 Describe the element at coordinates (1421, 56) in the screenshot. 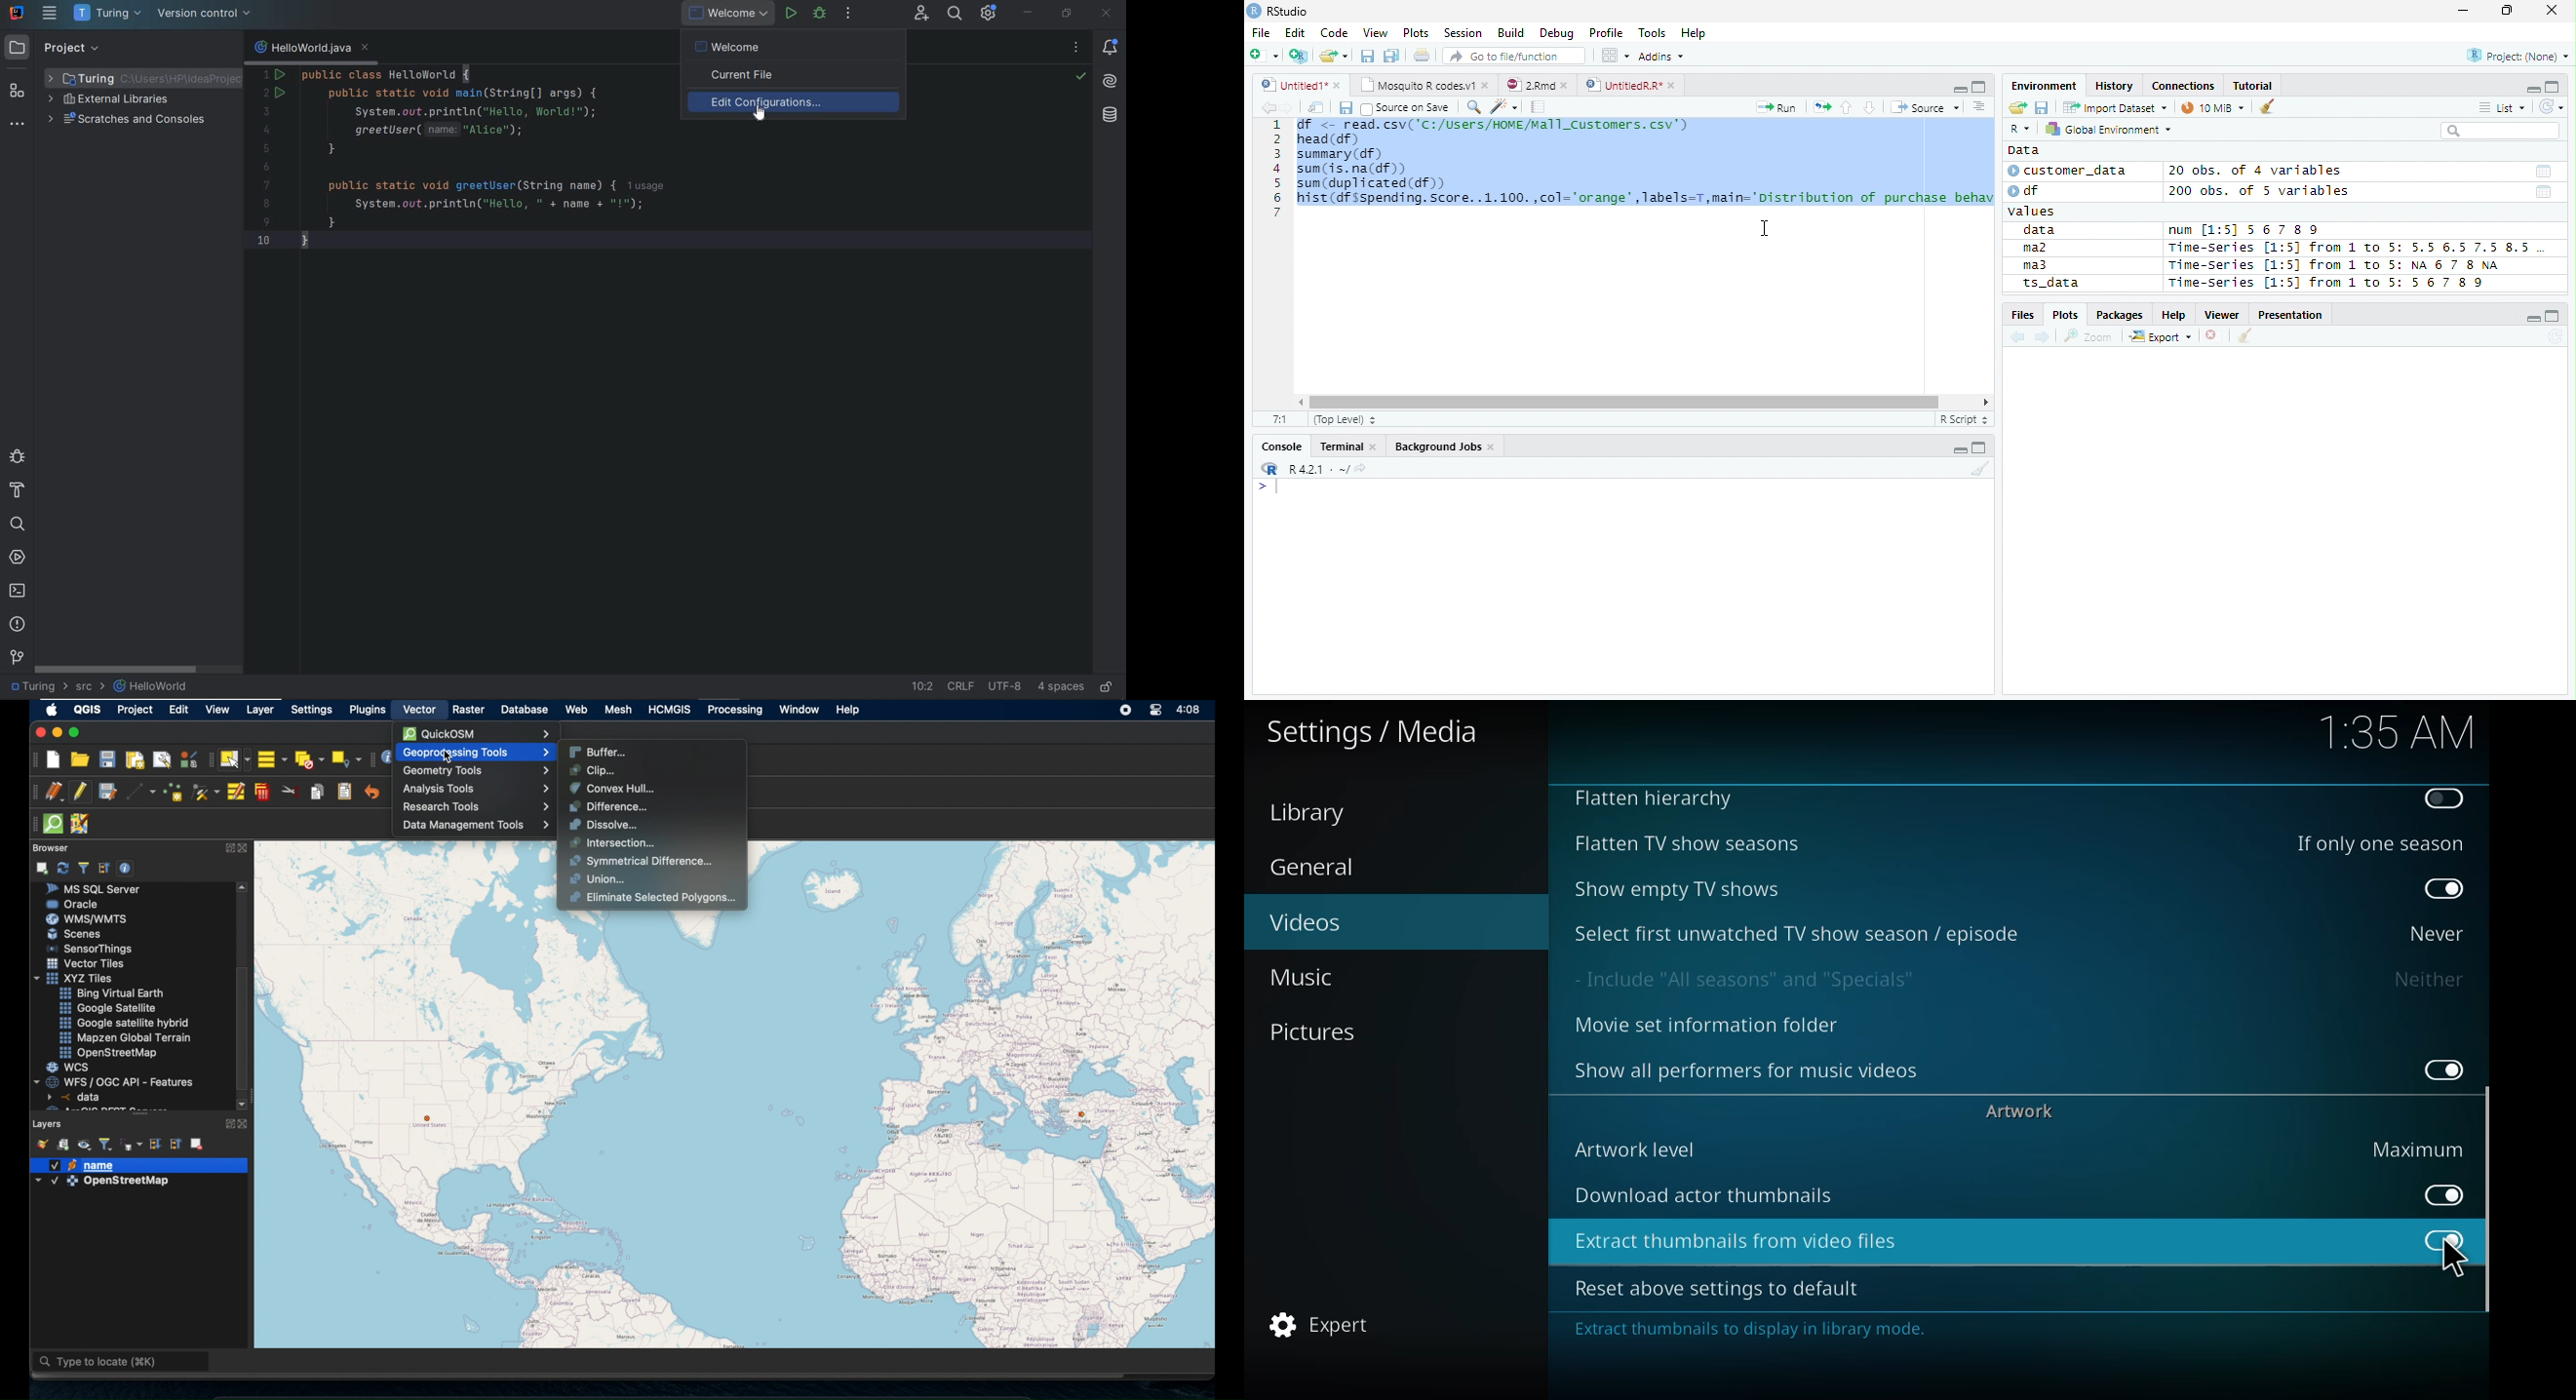

I see `Print` at that location.